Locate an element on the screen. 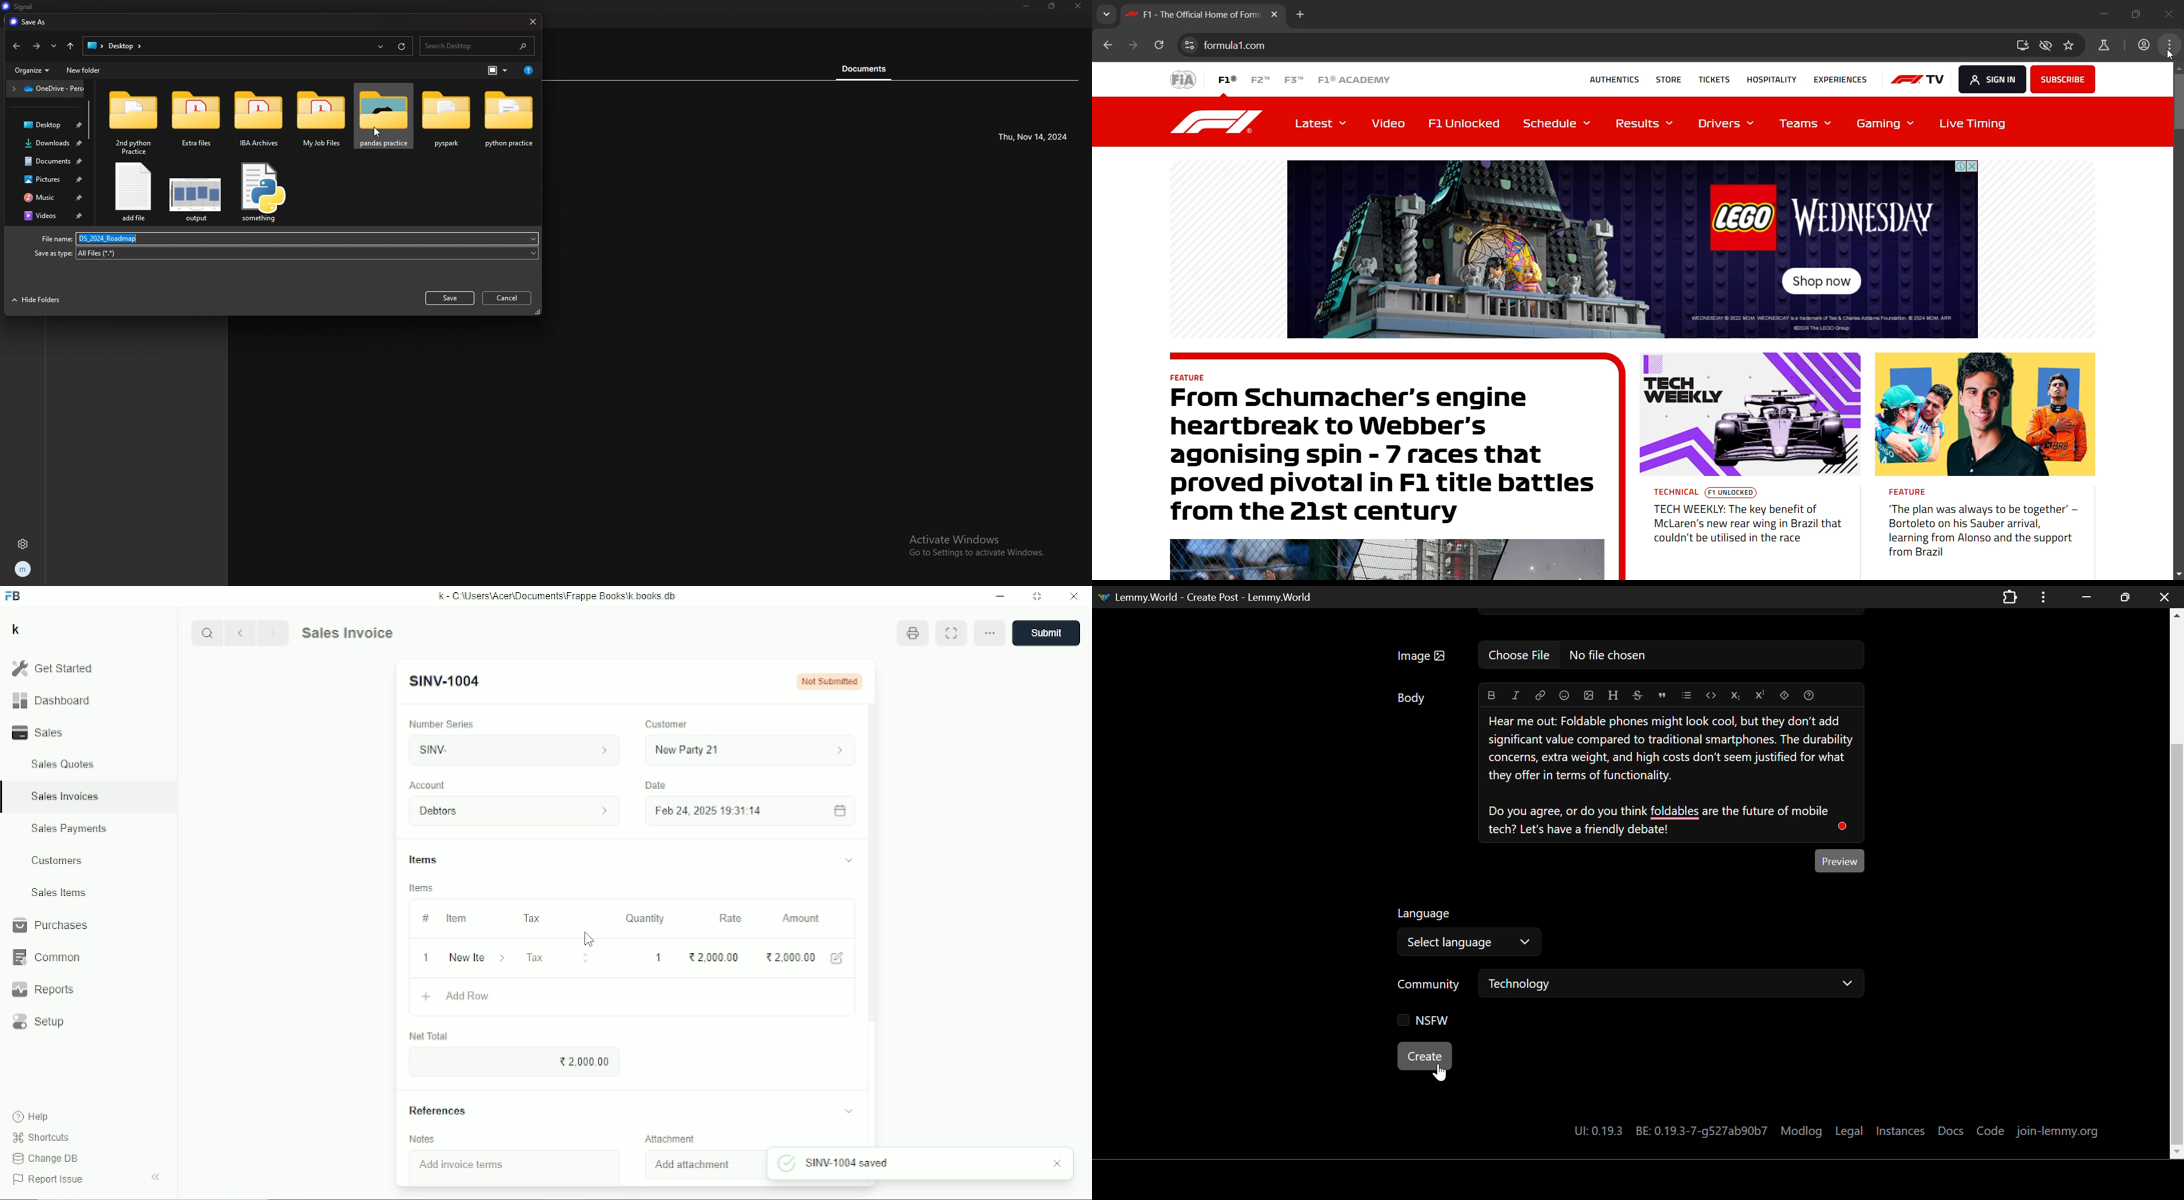 Image resolution: width=2184 pixels, height=1204 pixels. Backward is located at coordinates (244, 632).